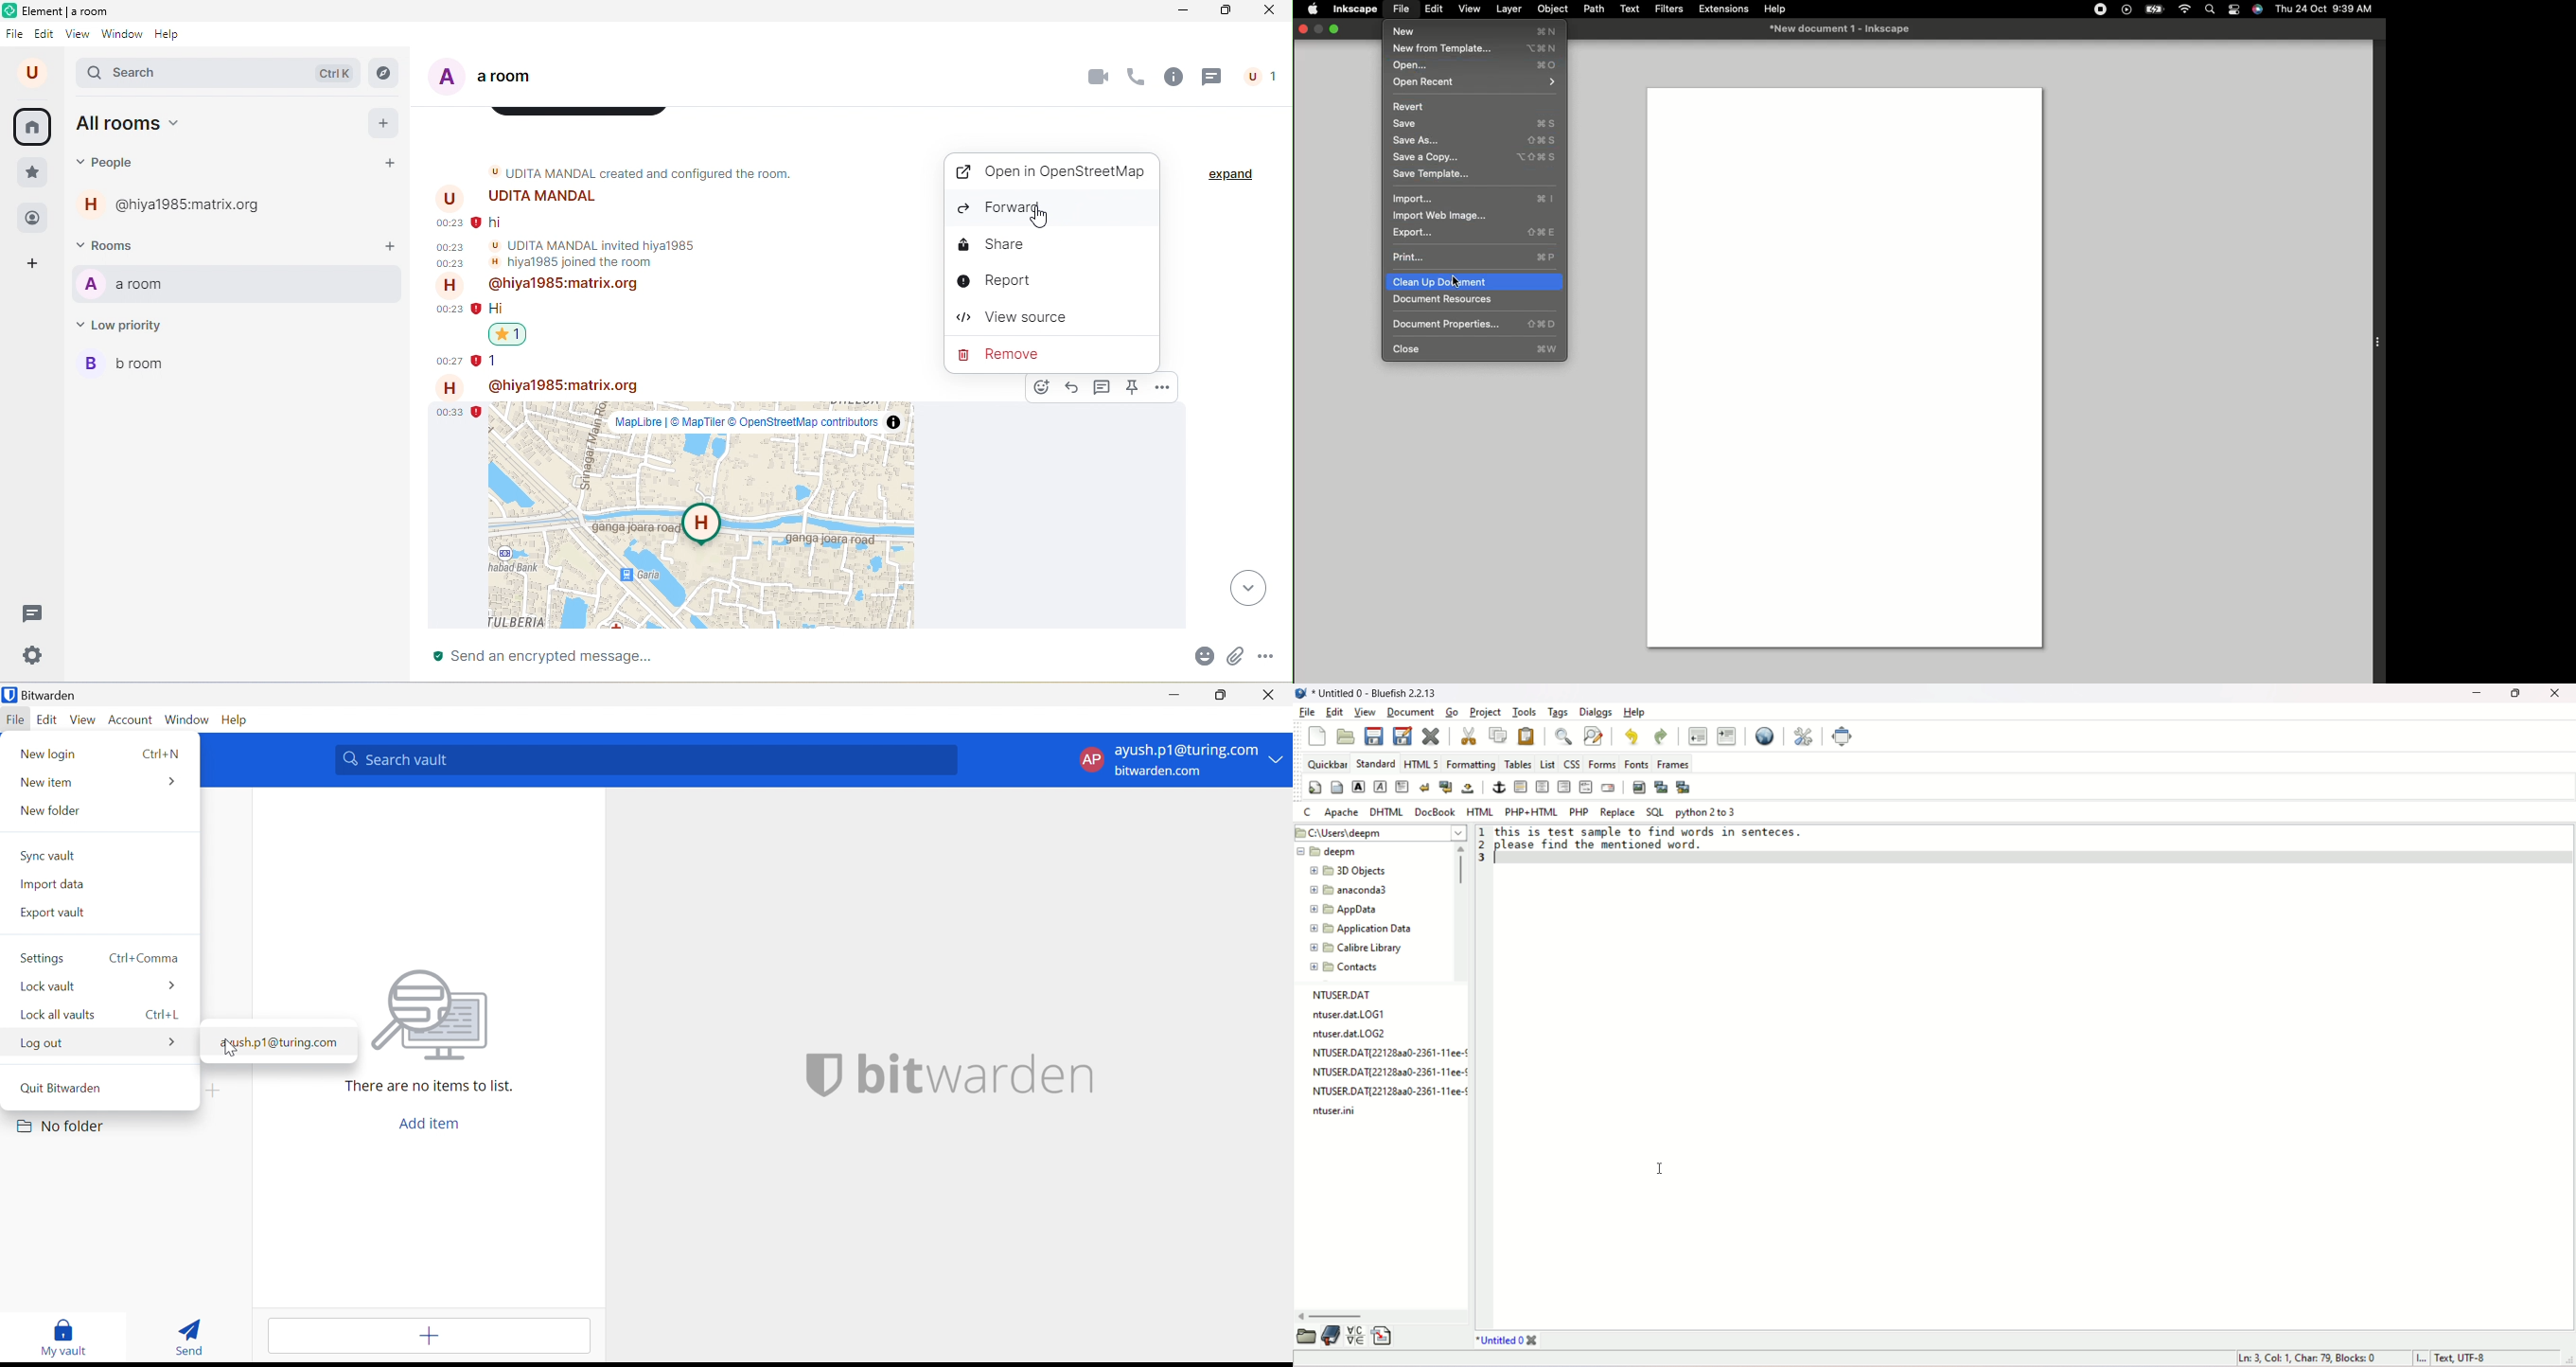  I want to click on STANDARD, so click(1377, 764).